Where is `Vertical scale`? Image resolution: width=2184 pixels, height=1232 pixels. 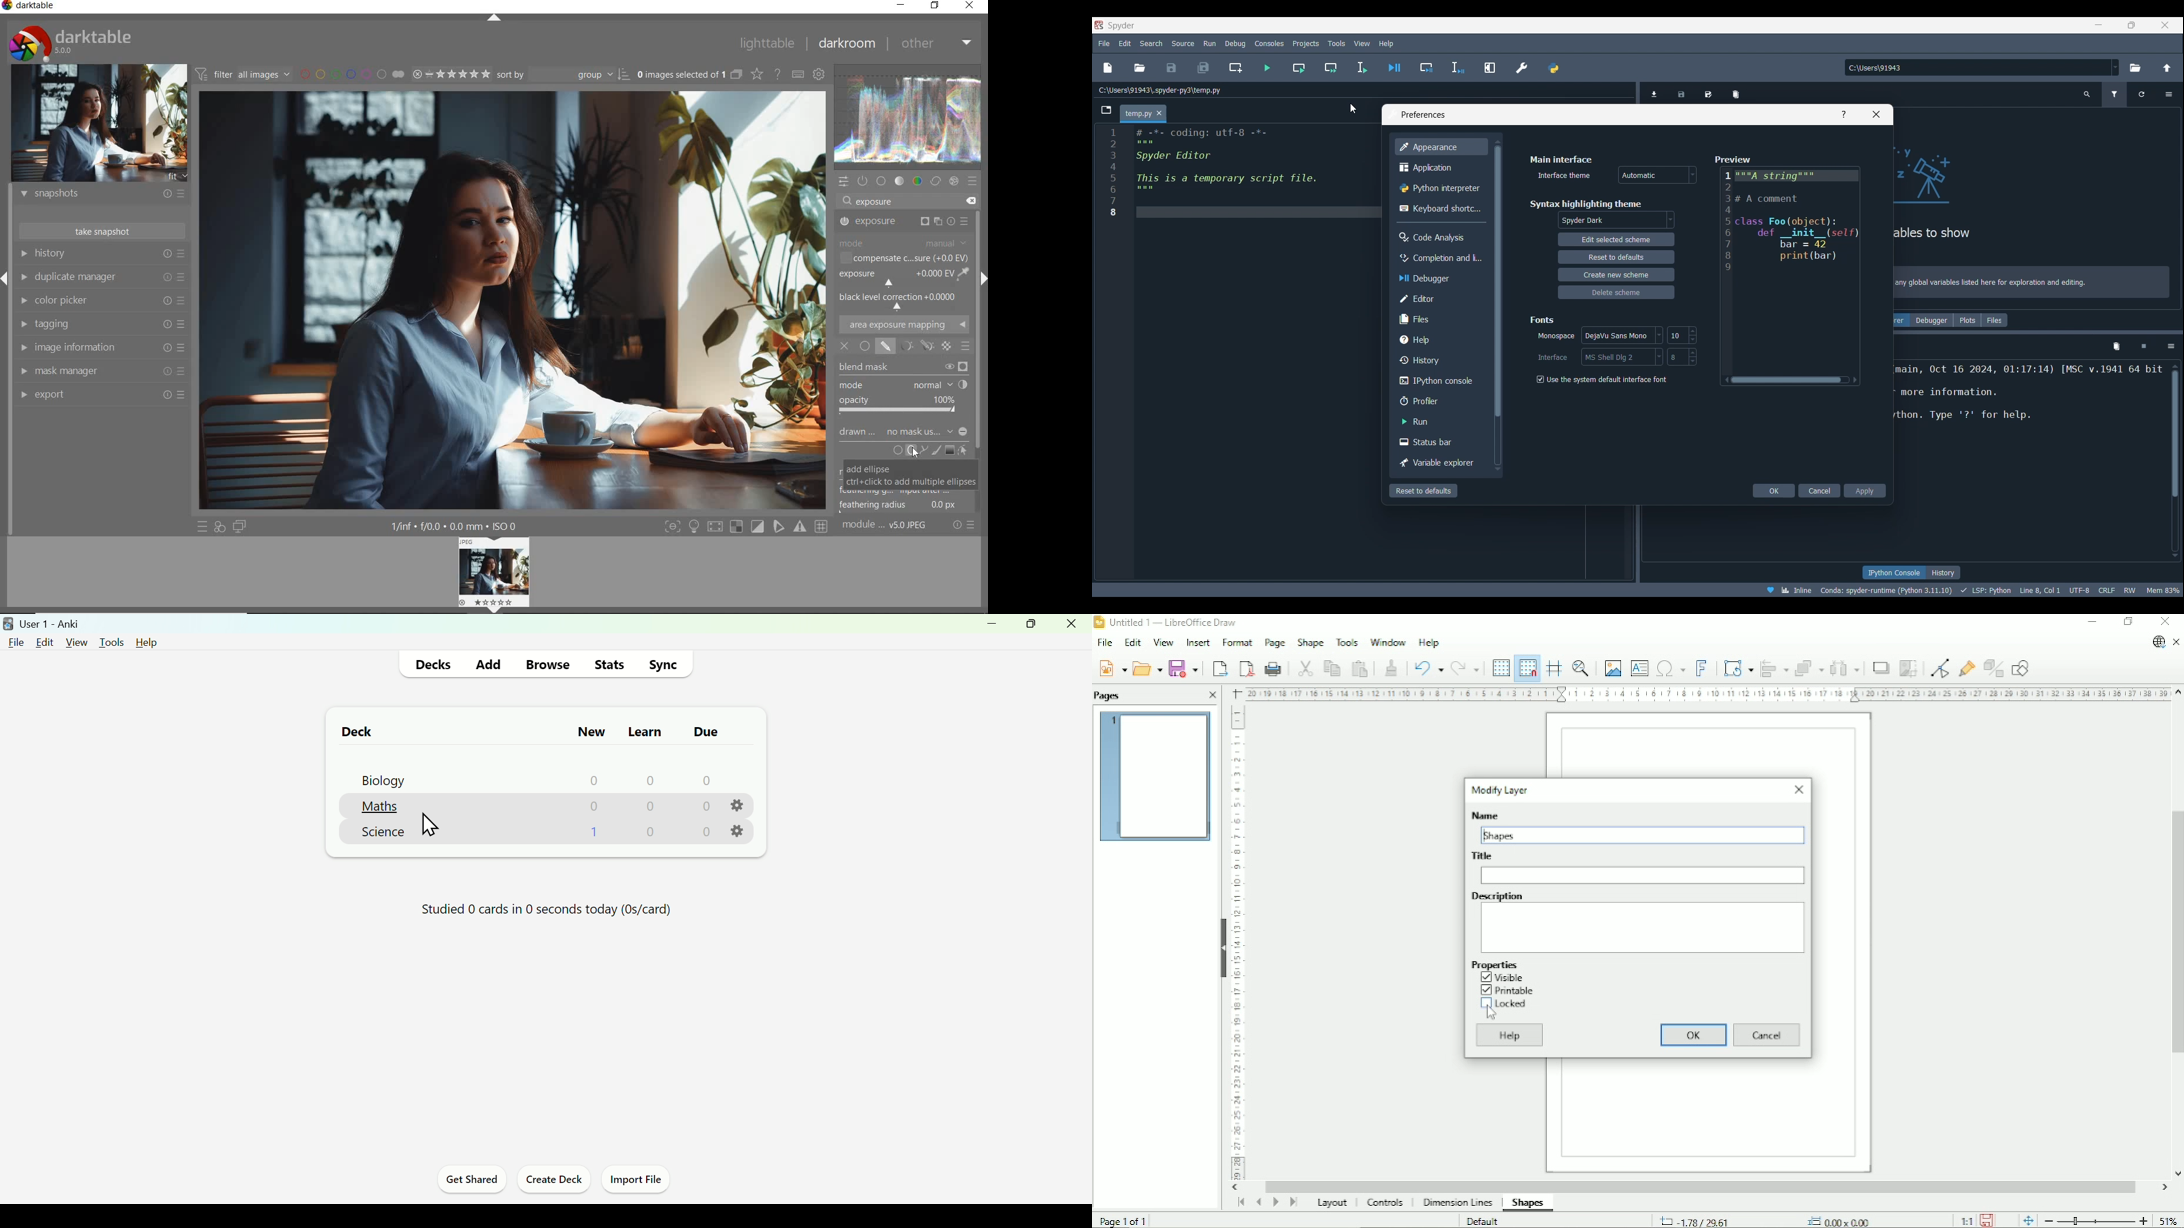 Vertical scale is located at coordinates (1239, 944).